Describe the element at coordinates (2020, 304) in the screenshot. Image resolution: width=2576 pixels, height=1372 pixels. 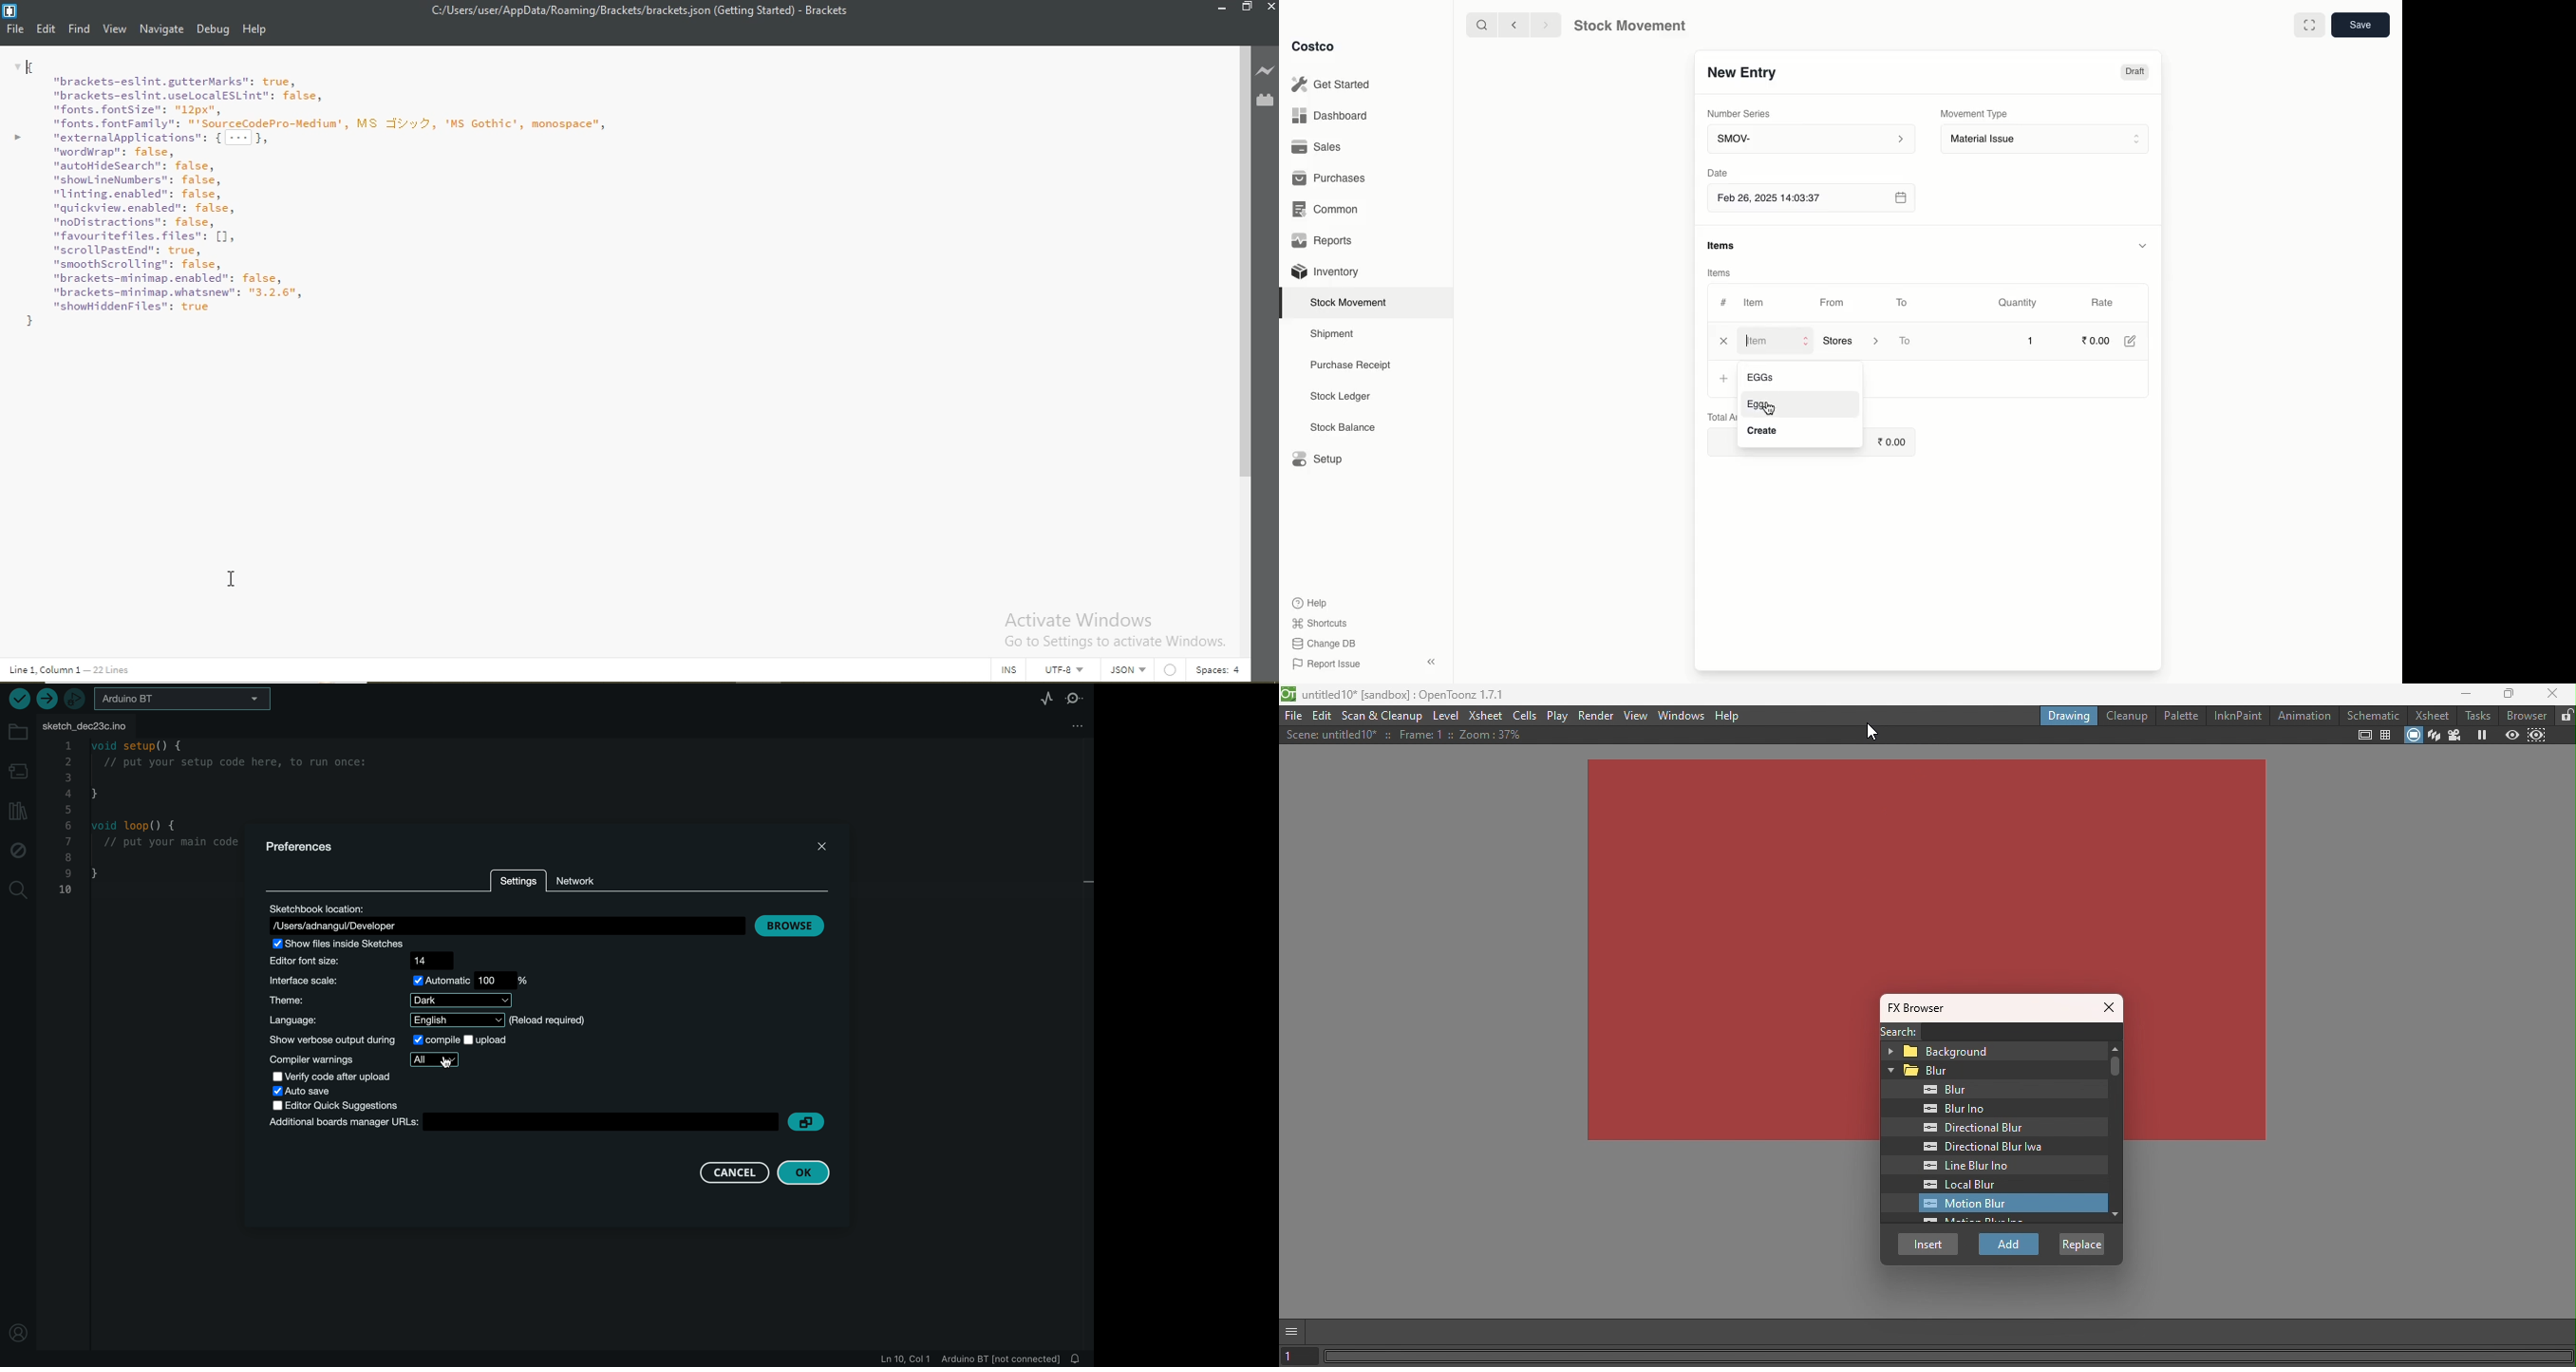
I see `Quantity` at that location.